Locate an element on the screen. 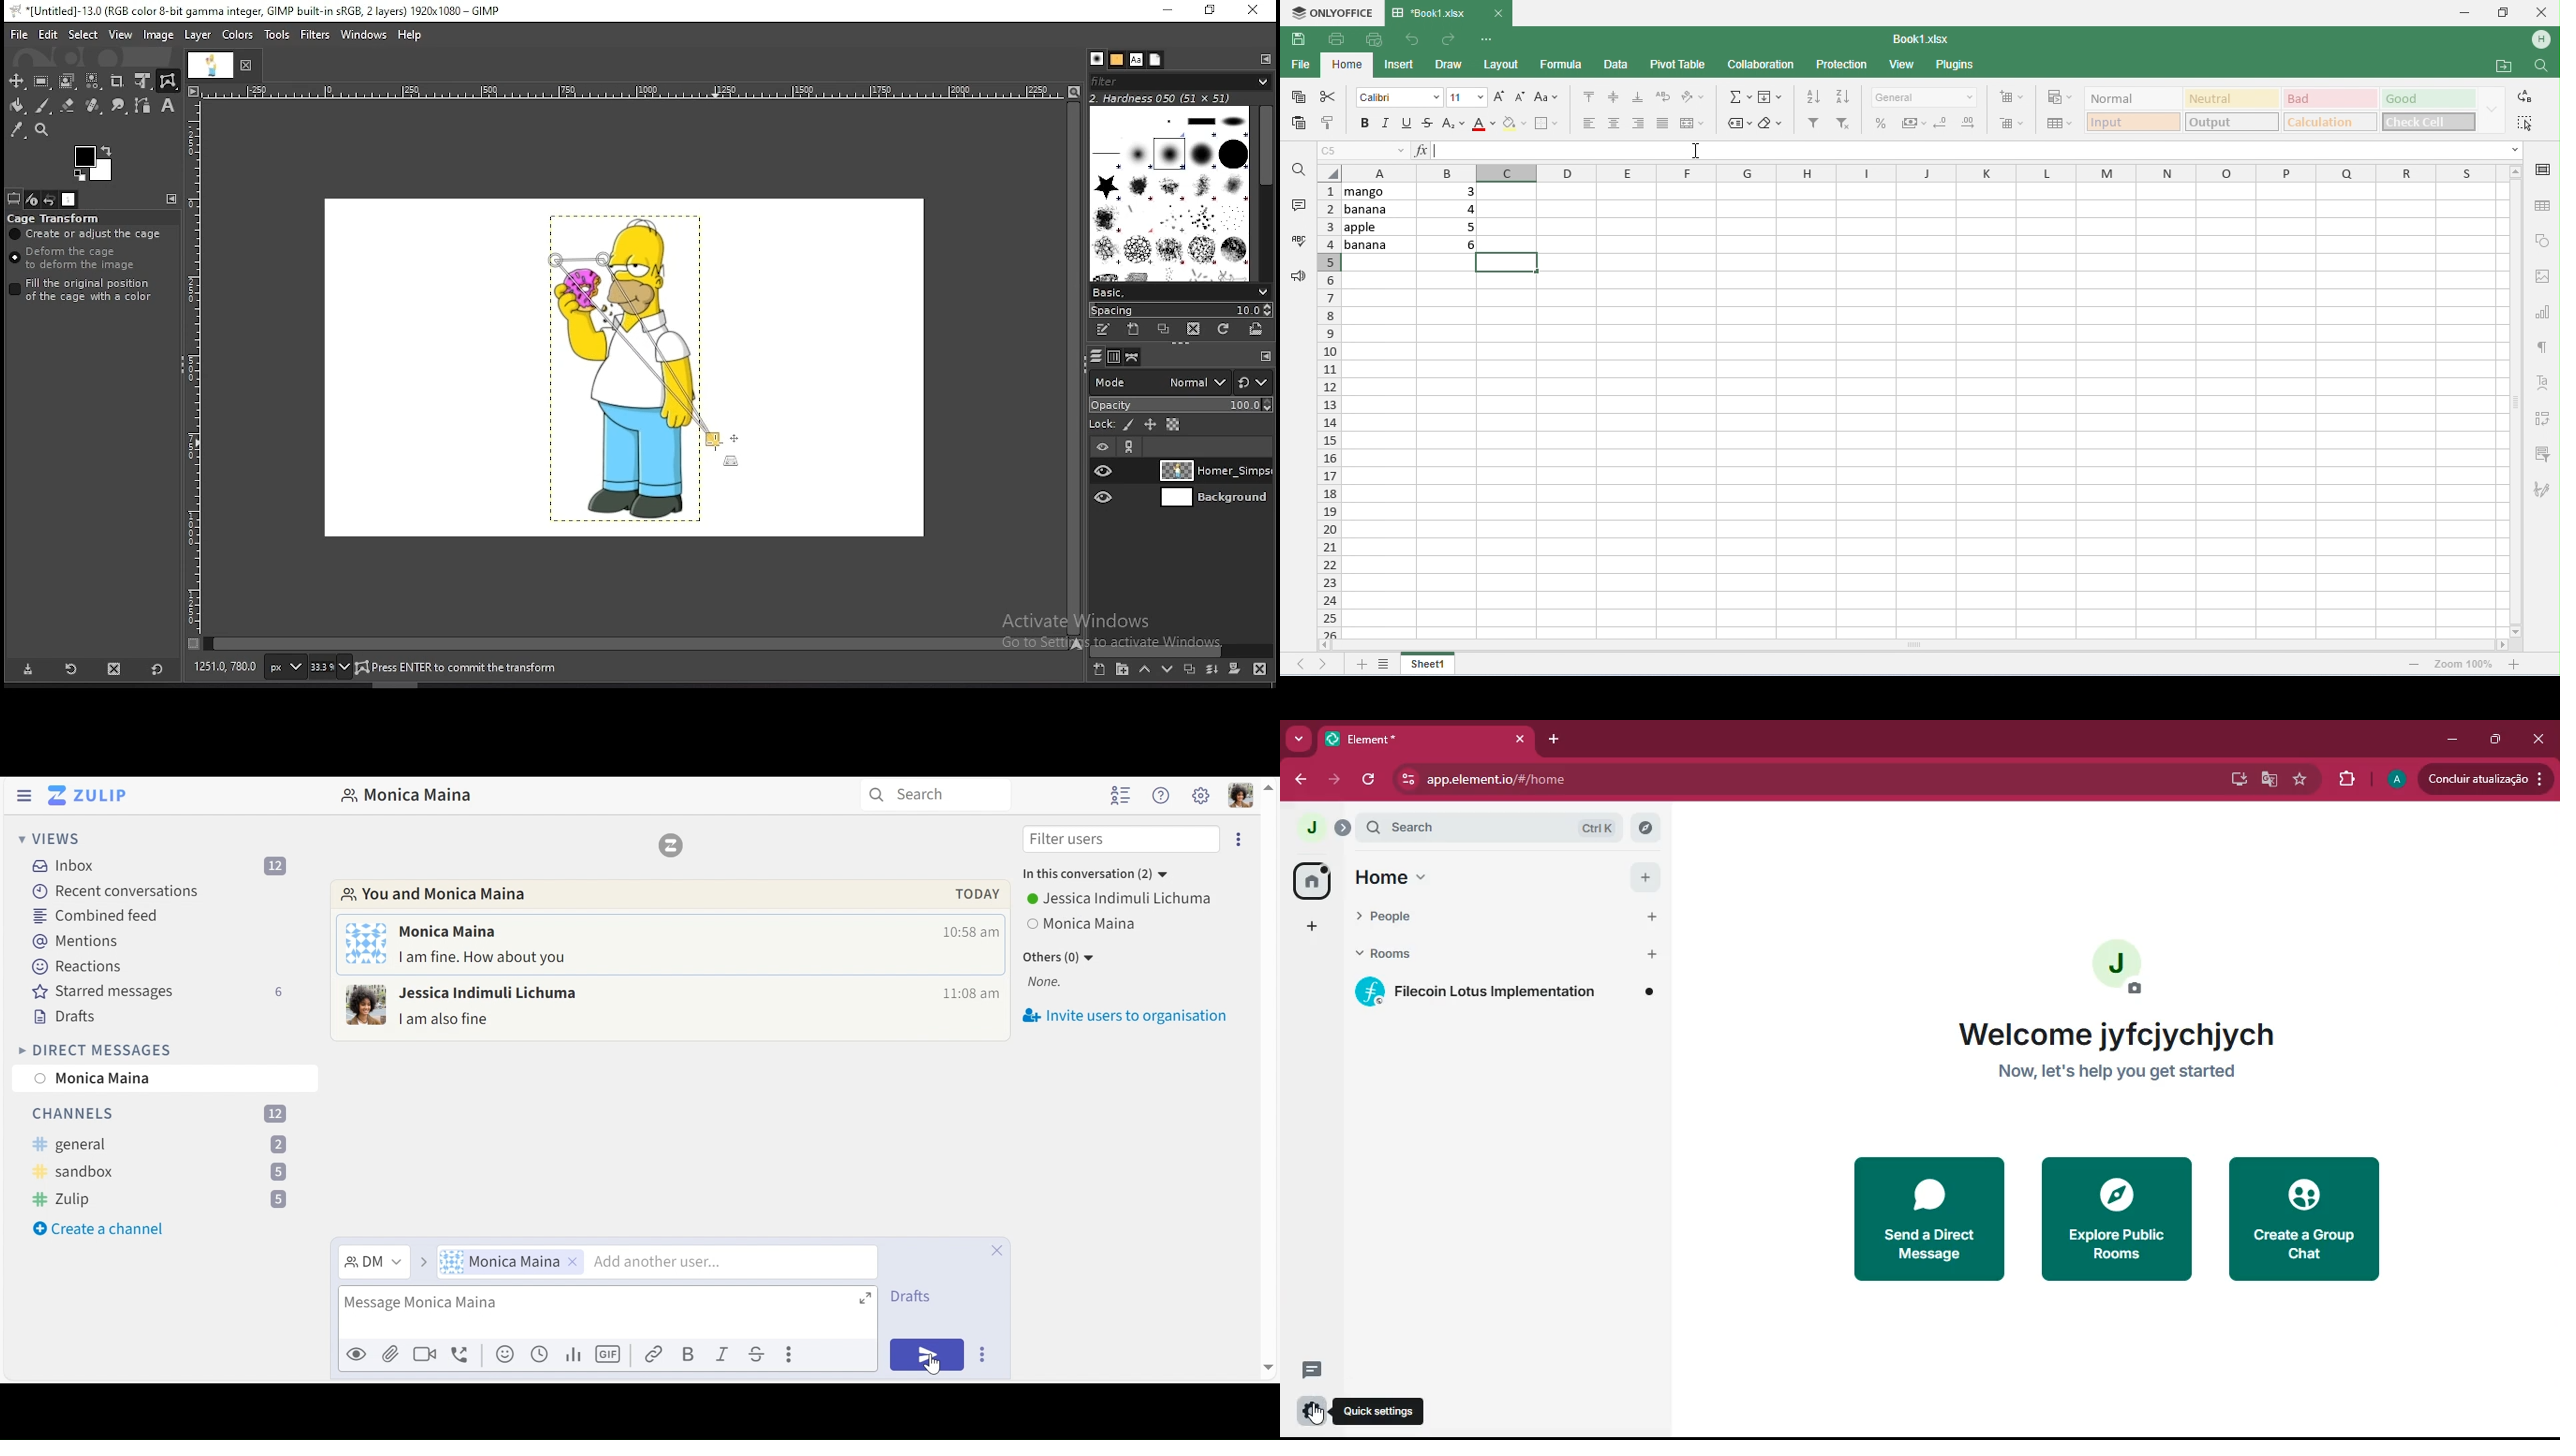  Channel is located at coordinates (159, 1201).